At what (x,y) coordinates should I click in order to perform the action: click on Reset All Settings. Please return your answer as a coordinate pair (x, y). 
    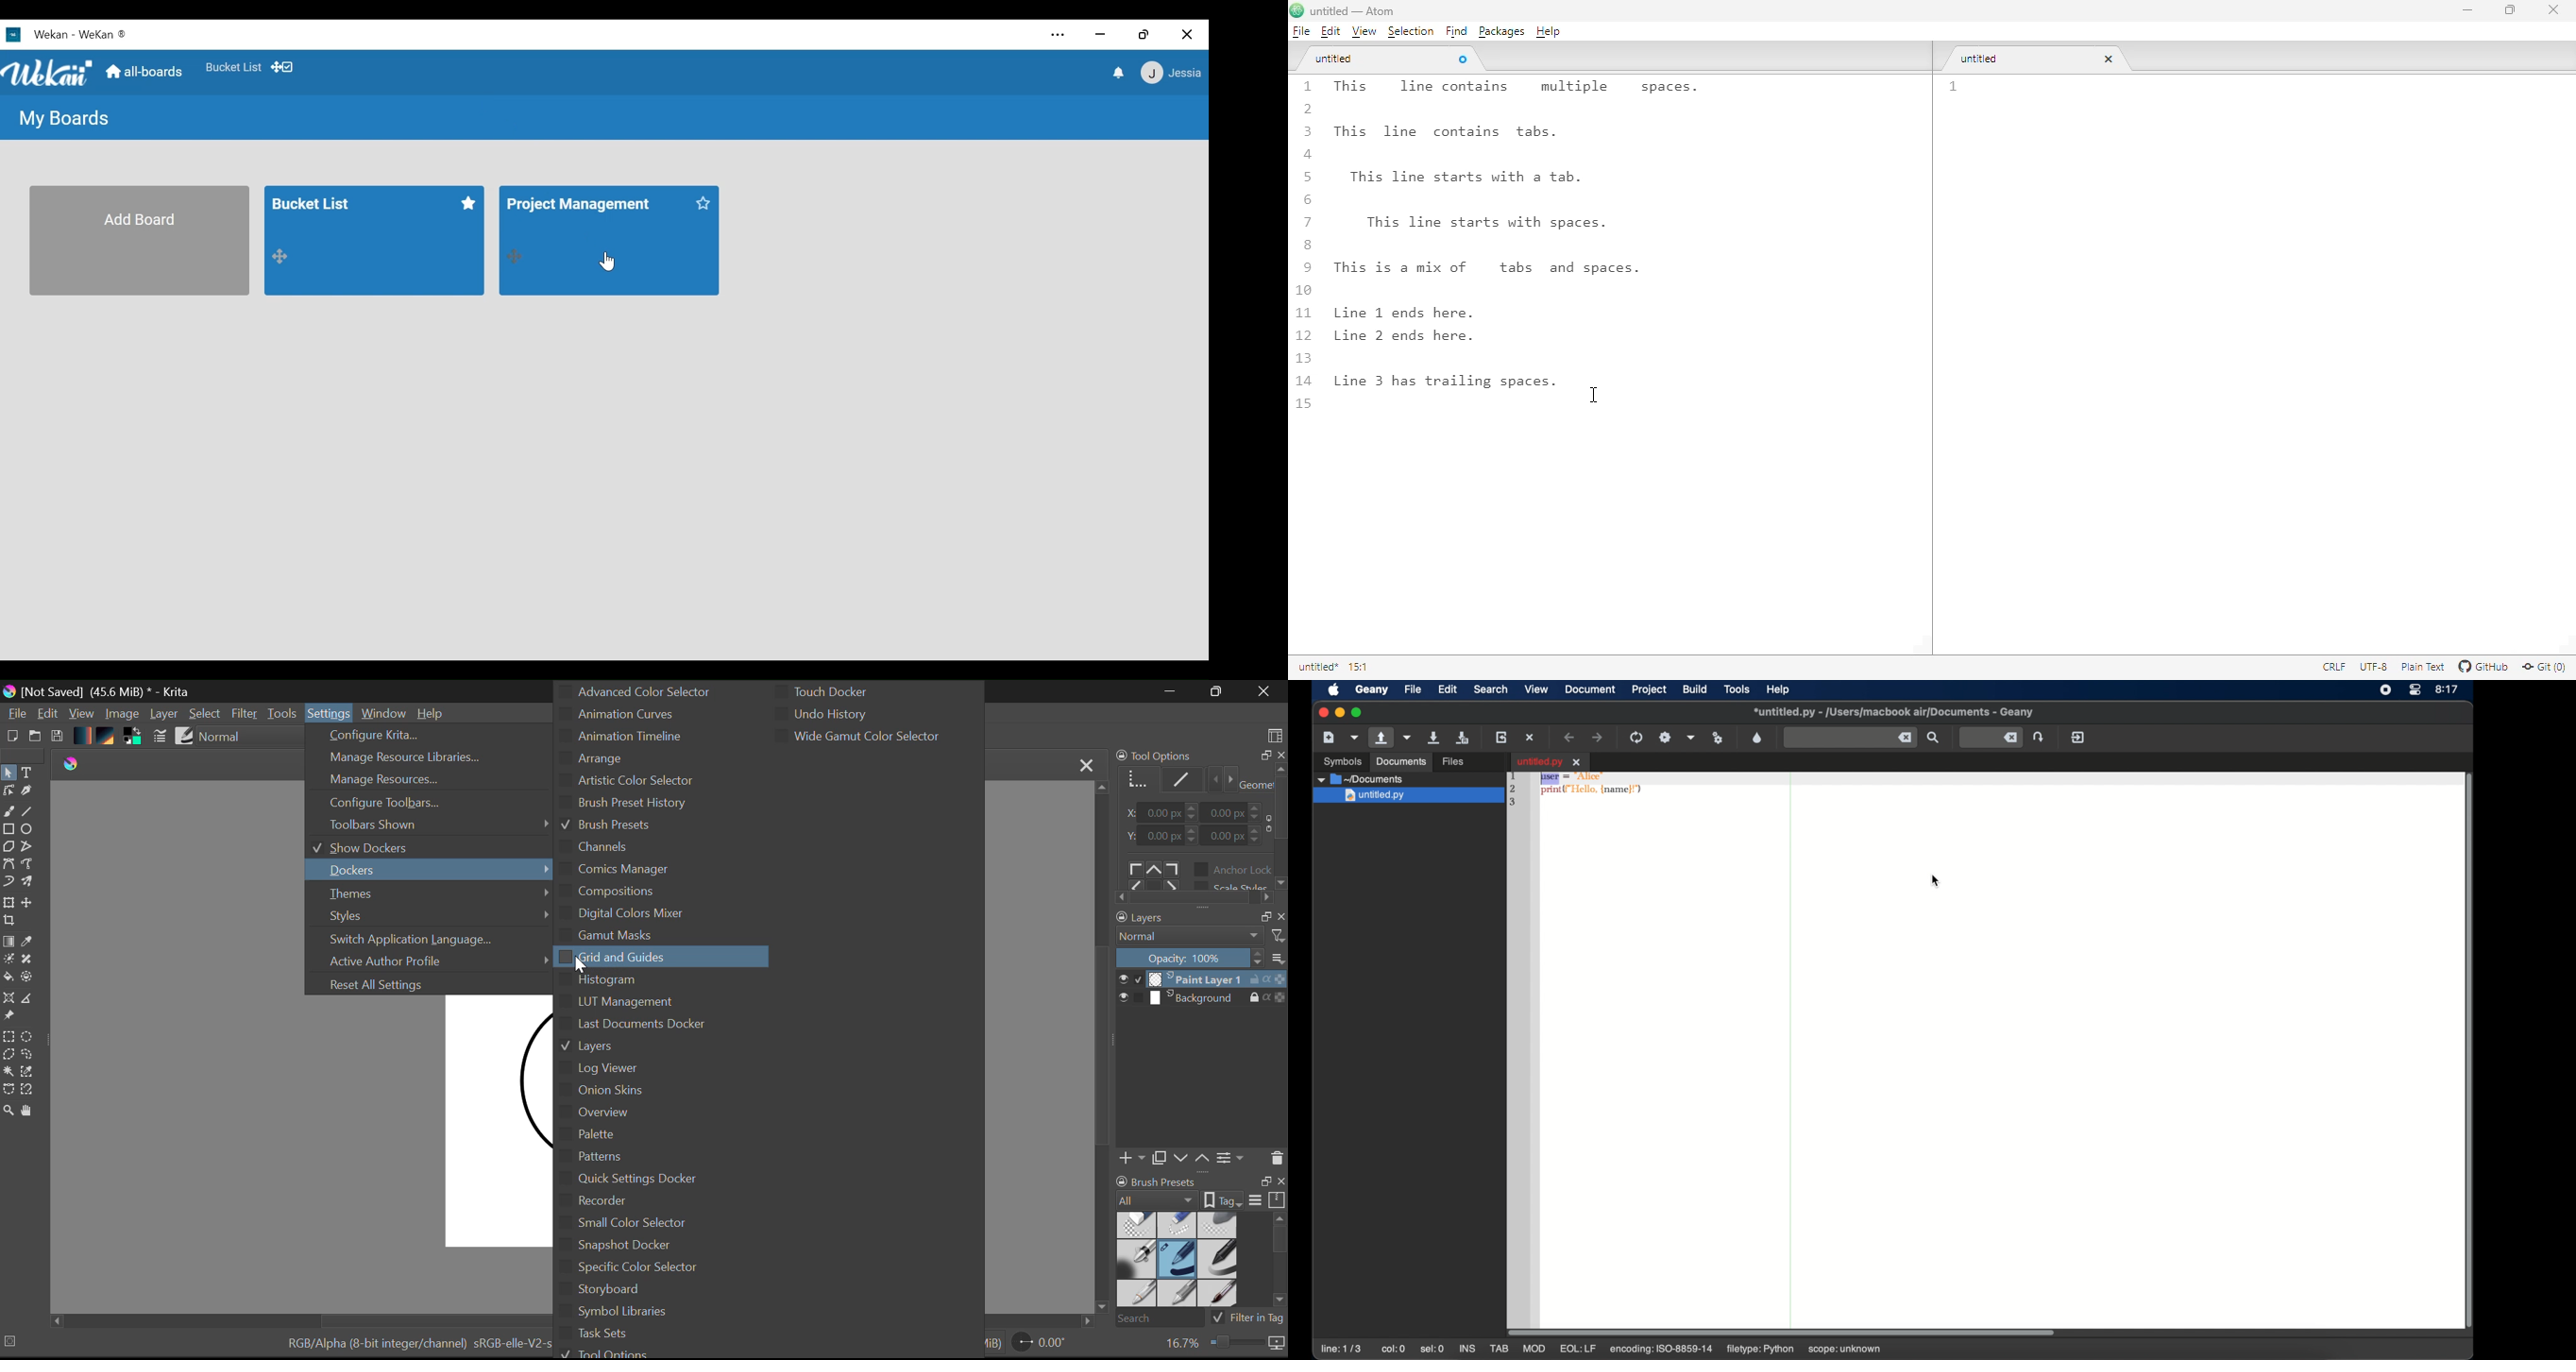
    Looking at the image, I should click on (425, 985).